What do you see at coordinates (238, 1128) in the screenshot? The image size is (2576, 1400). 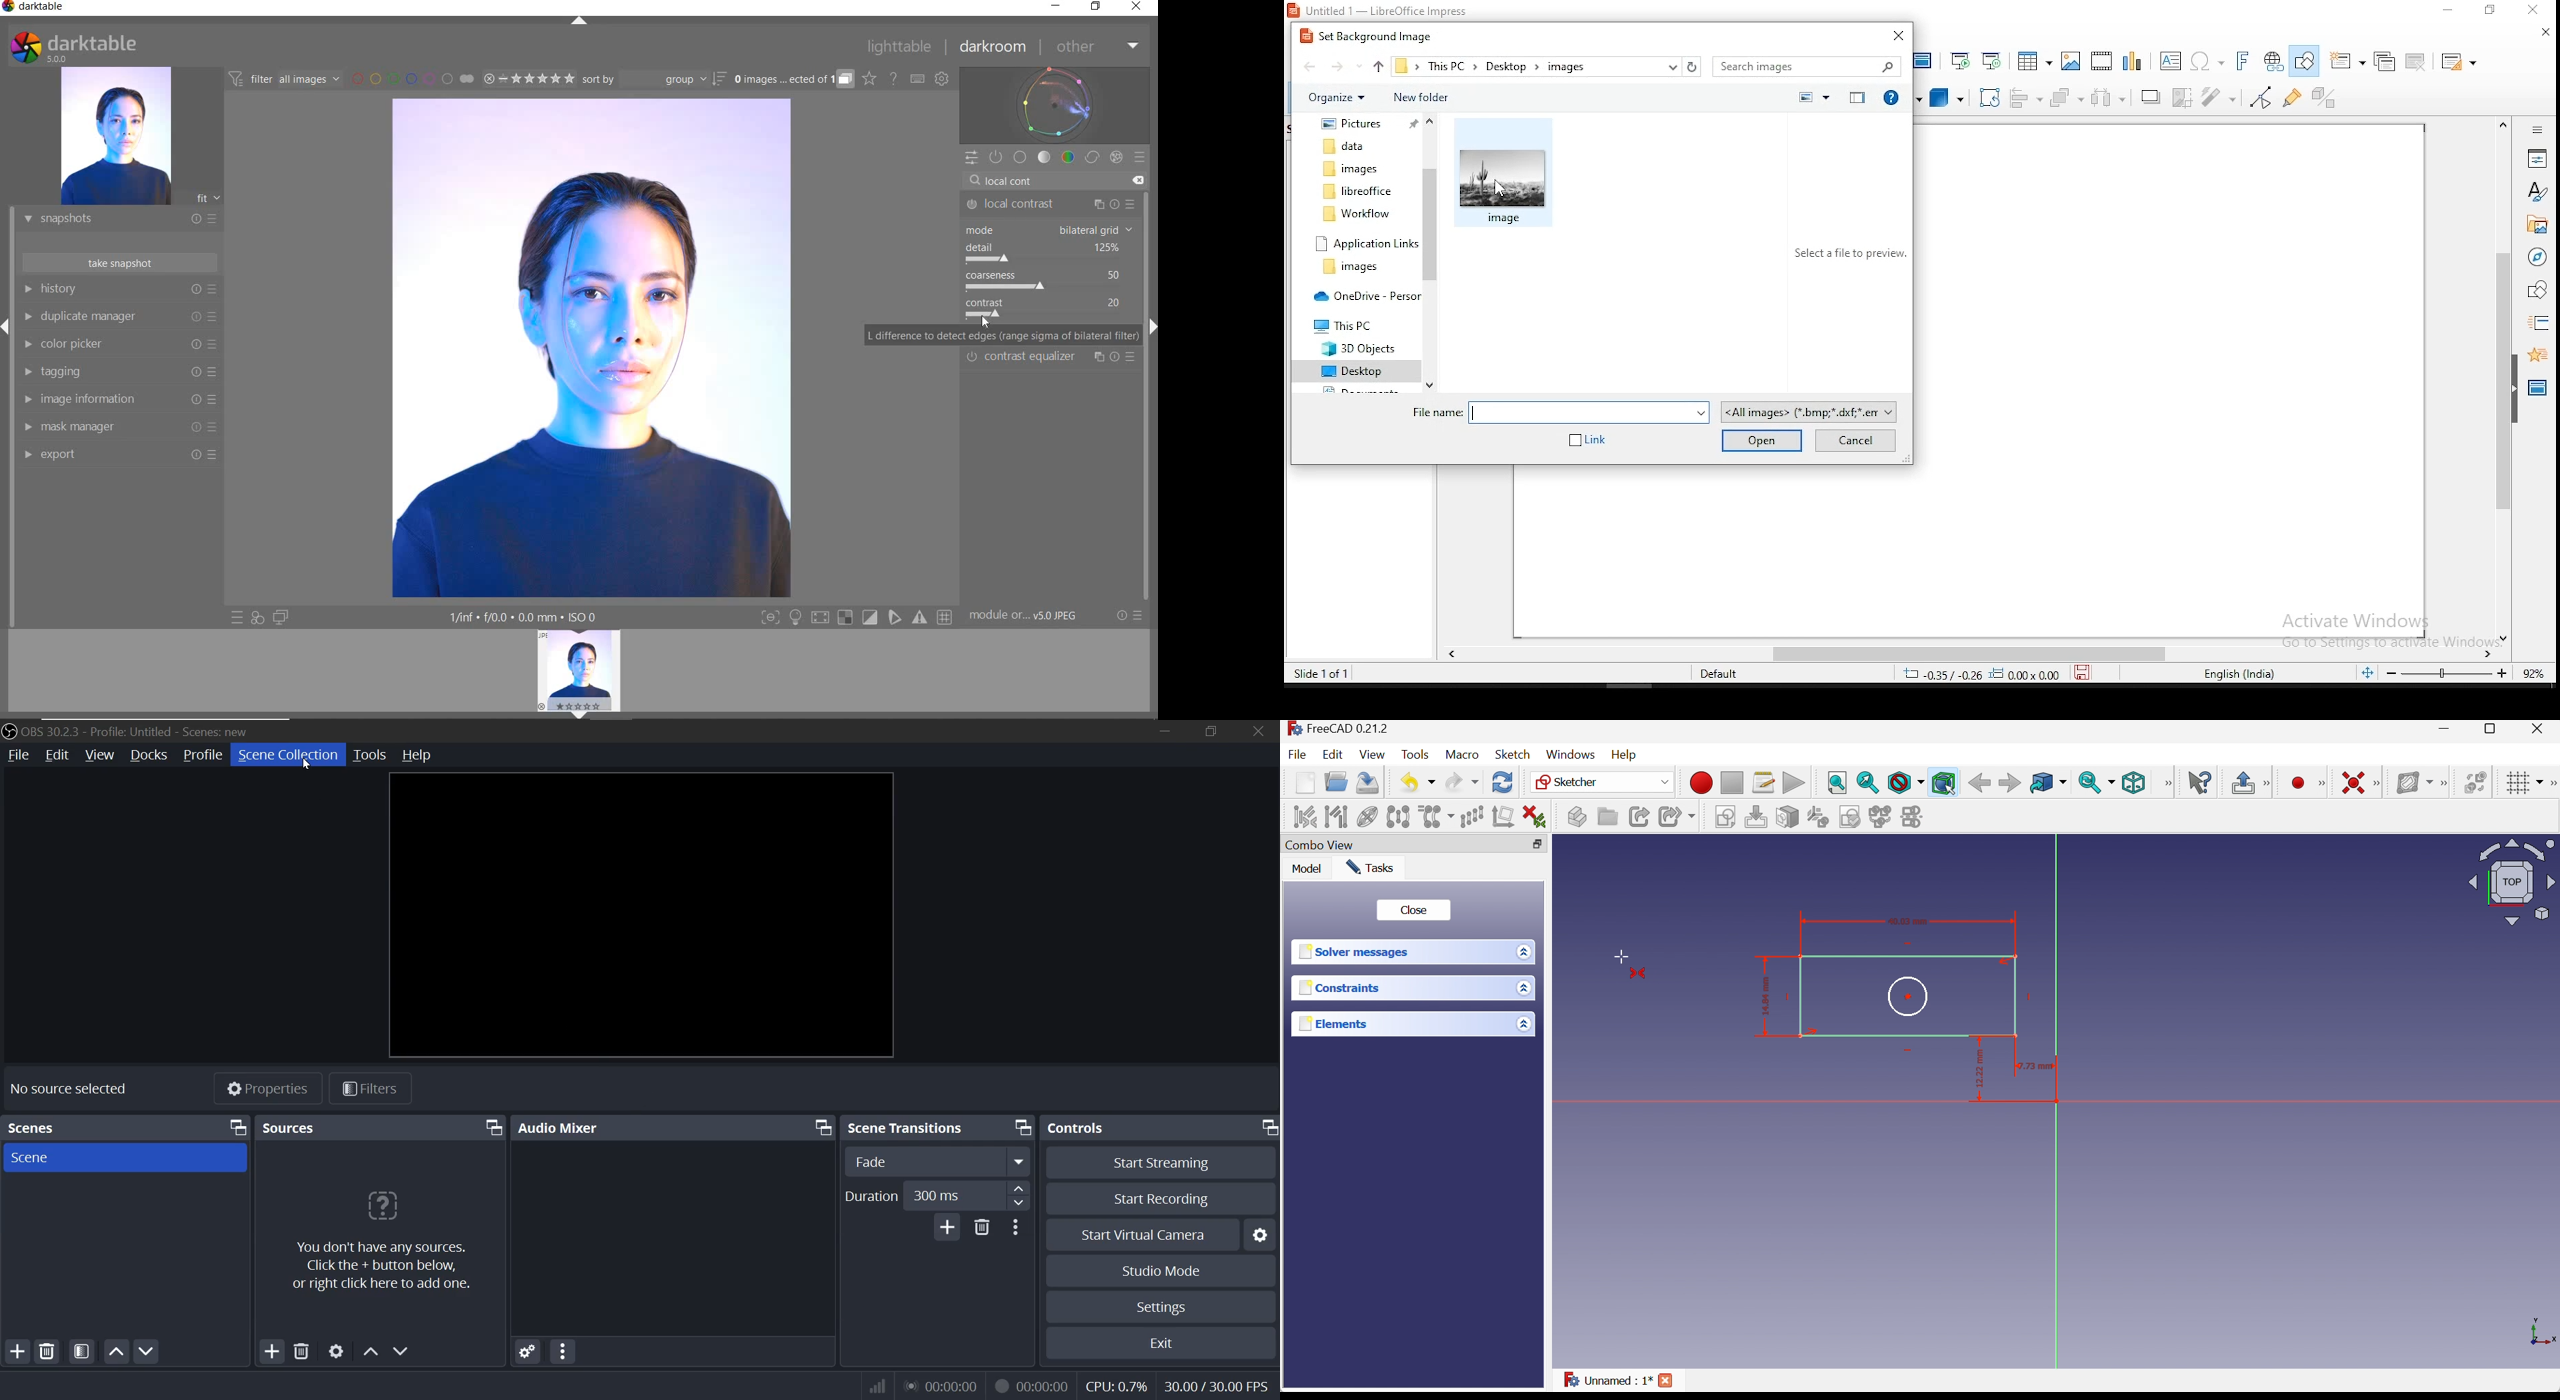 I see `bring front` at bounding box center [238, 1128].